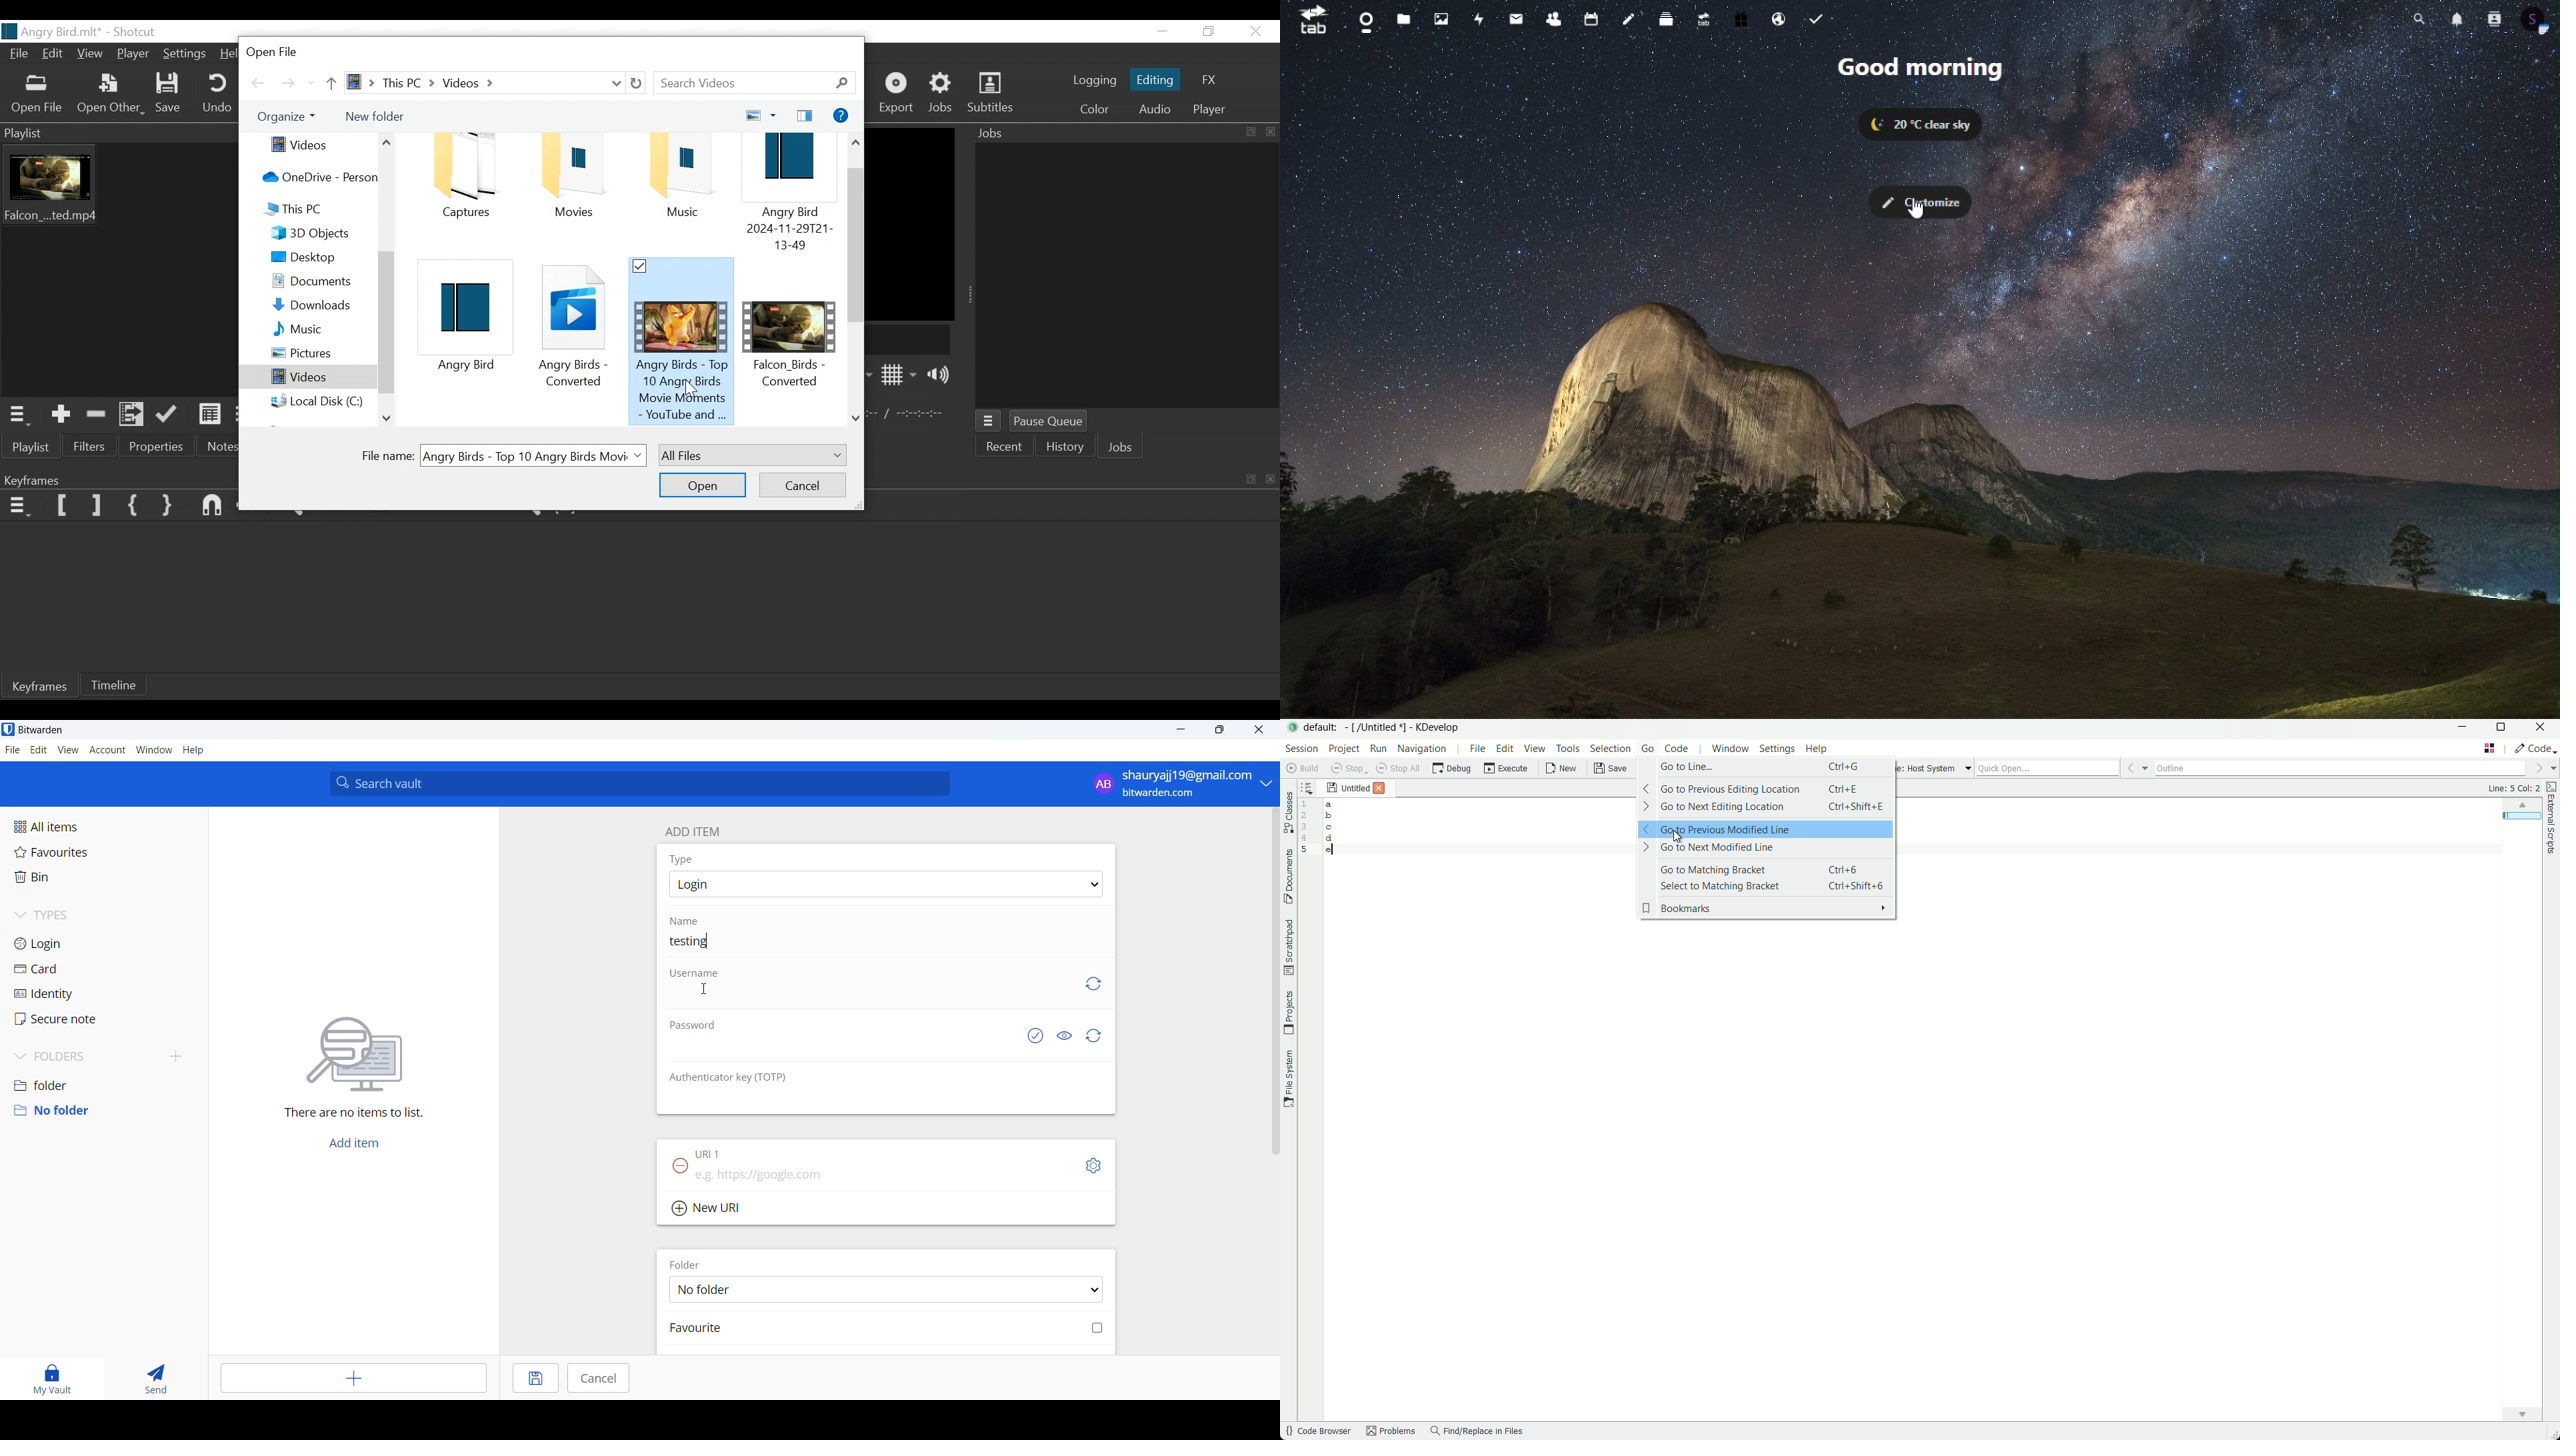 This screenshot has width=2576, height=1456. I want to click on Editing, so click(1157, 80).